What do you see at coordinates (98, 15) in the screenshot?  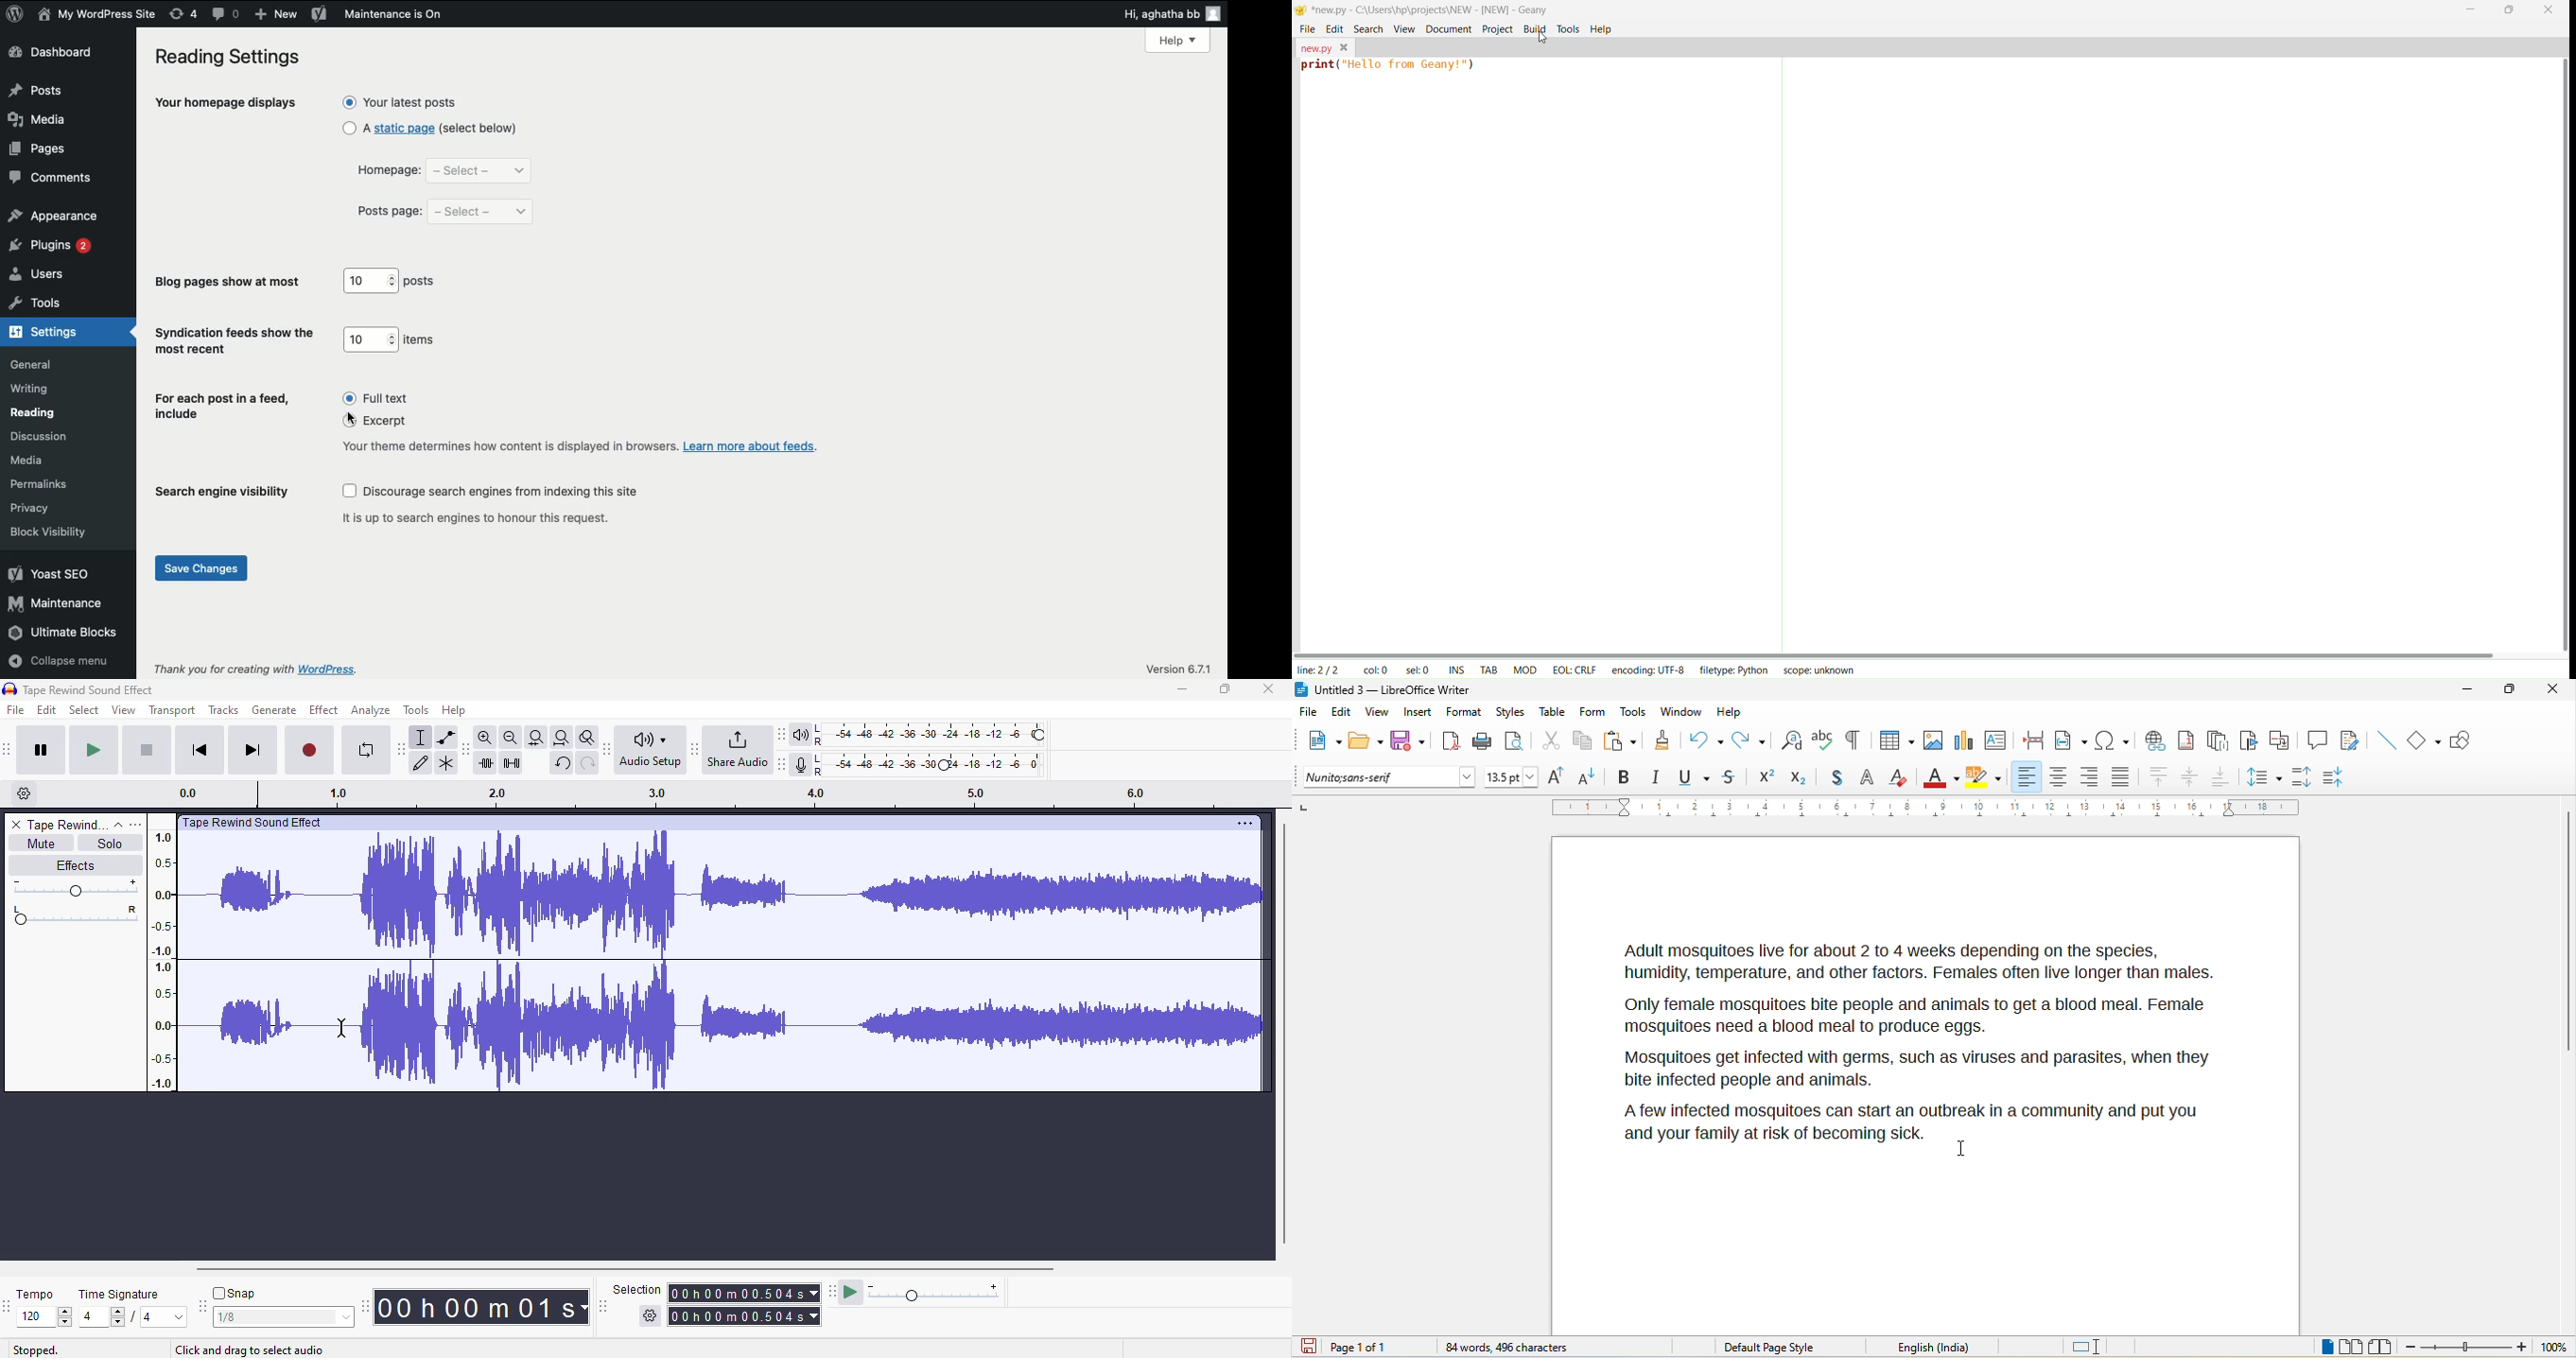 I see `my wordpress site` at bounding box center [98, 15].